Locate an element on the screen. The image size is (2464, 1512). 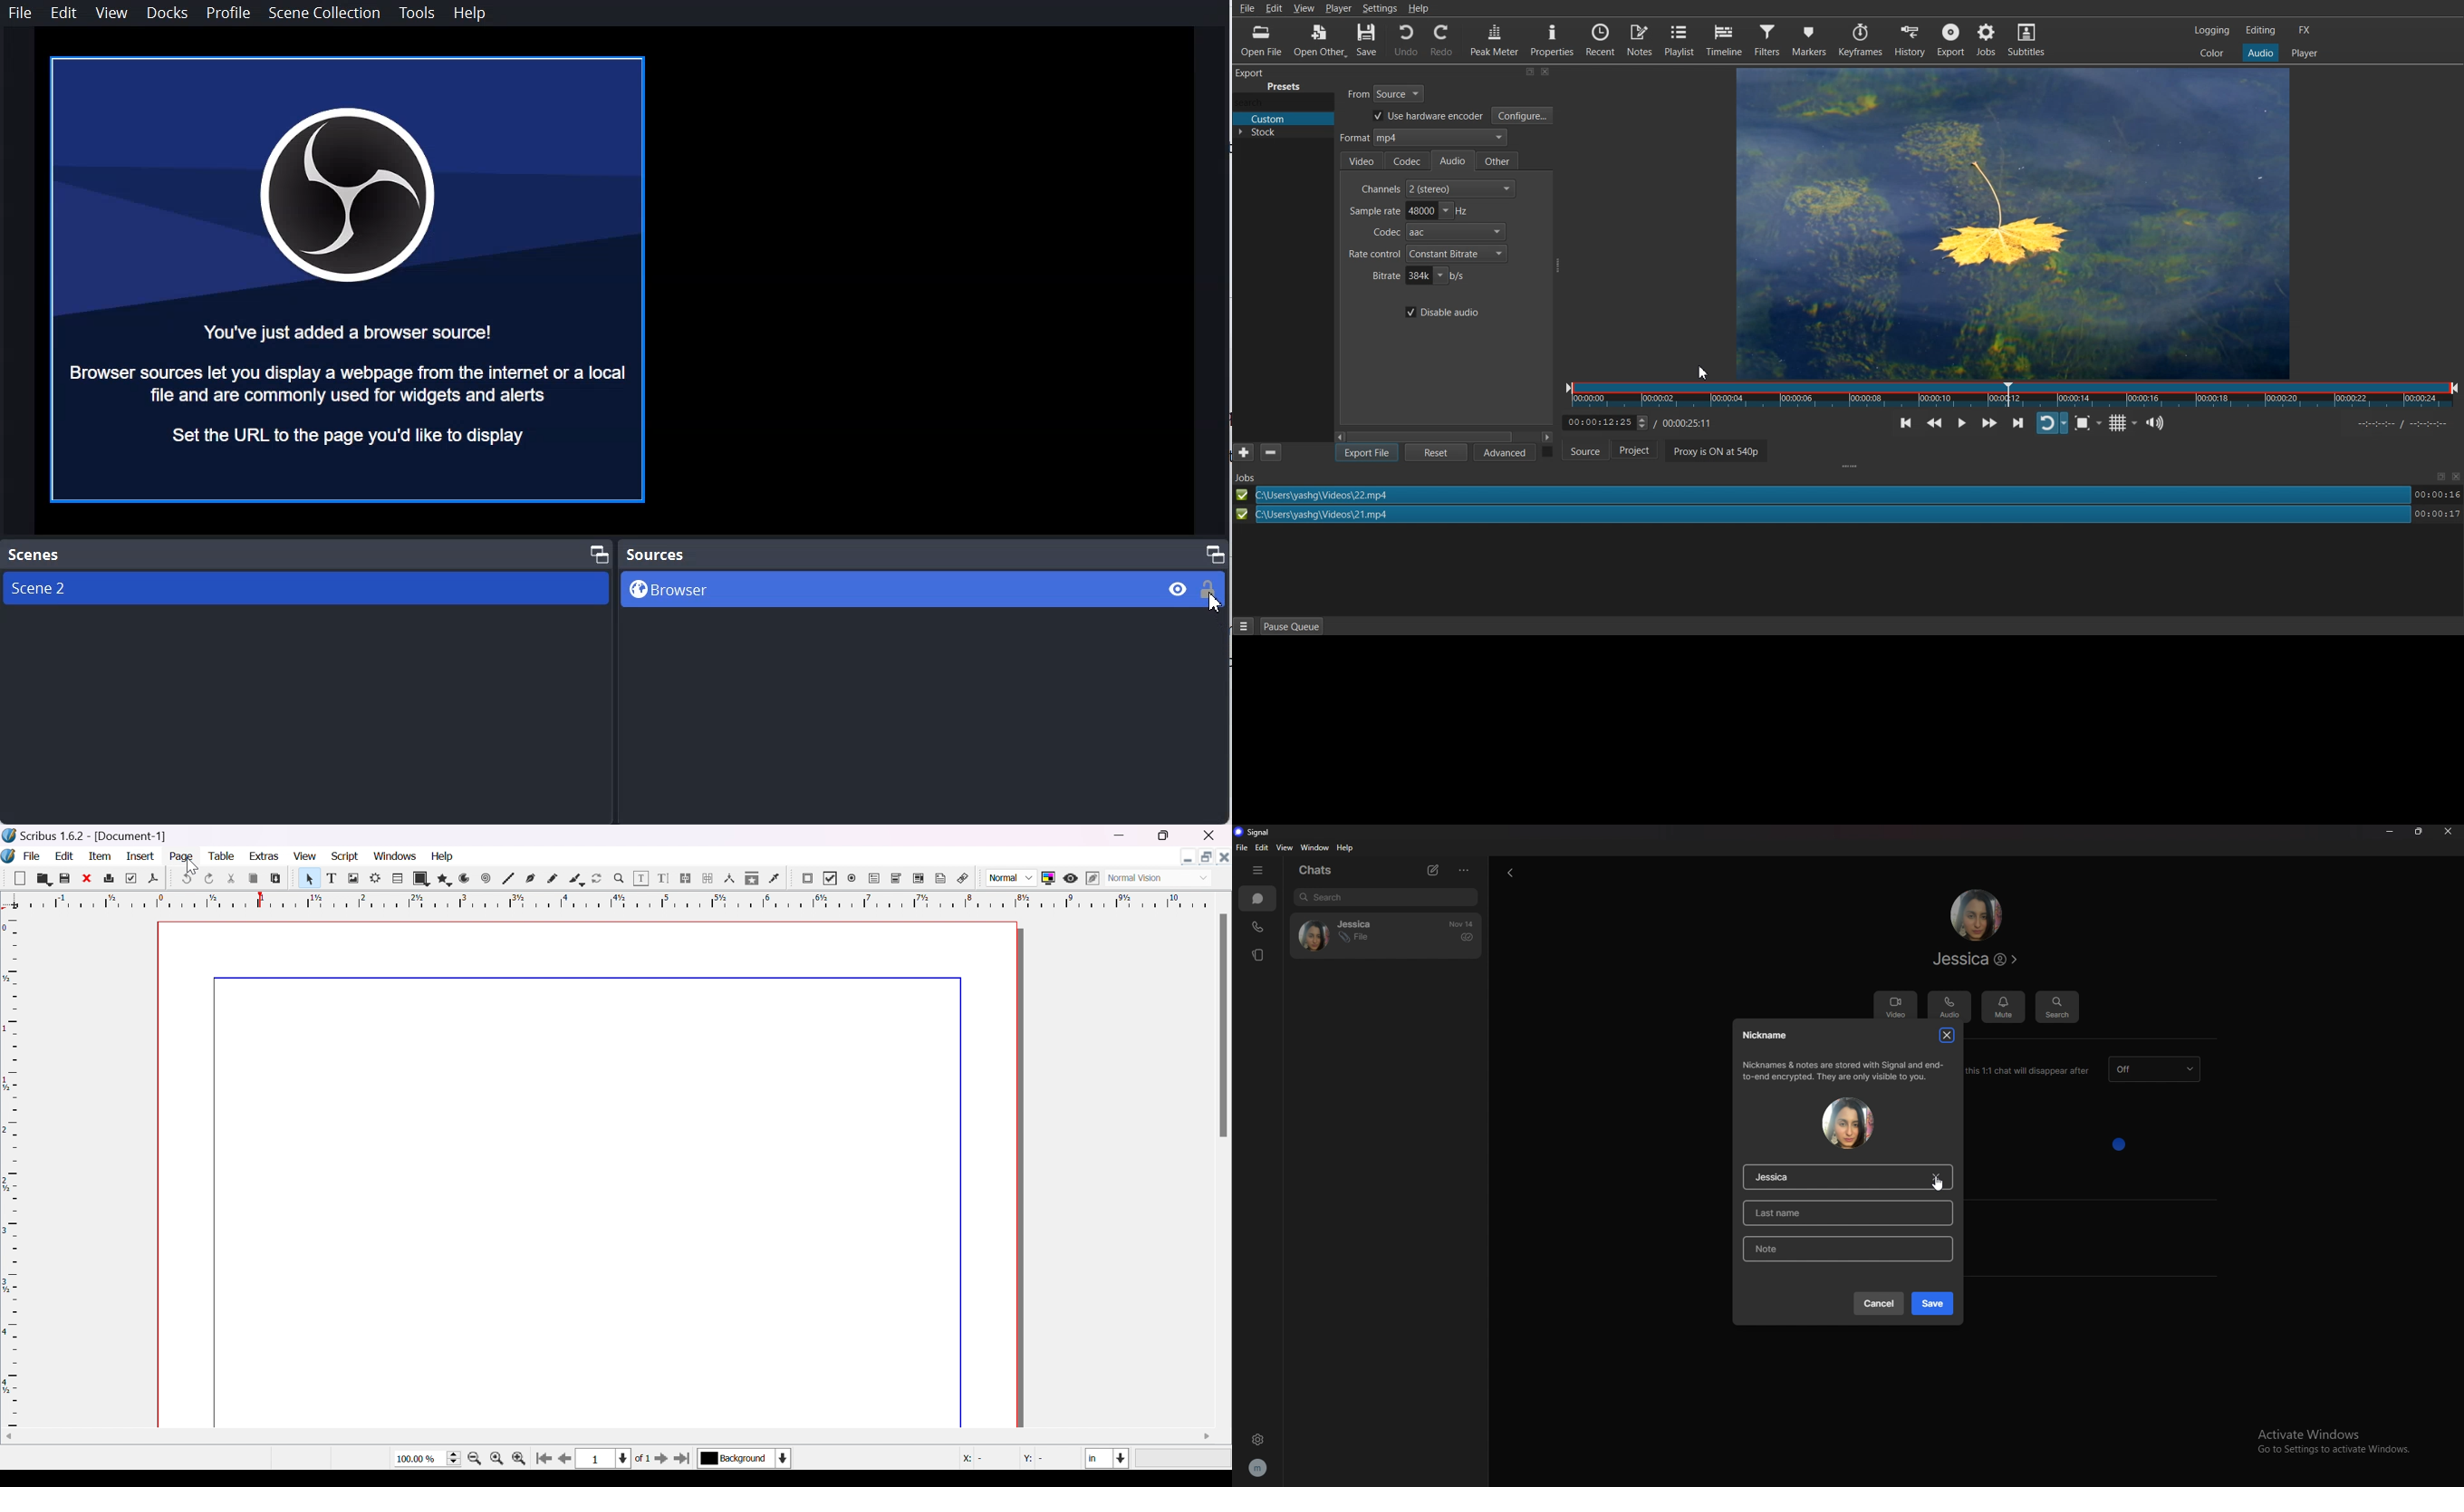
shape is located at coordinates (423, 879).